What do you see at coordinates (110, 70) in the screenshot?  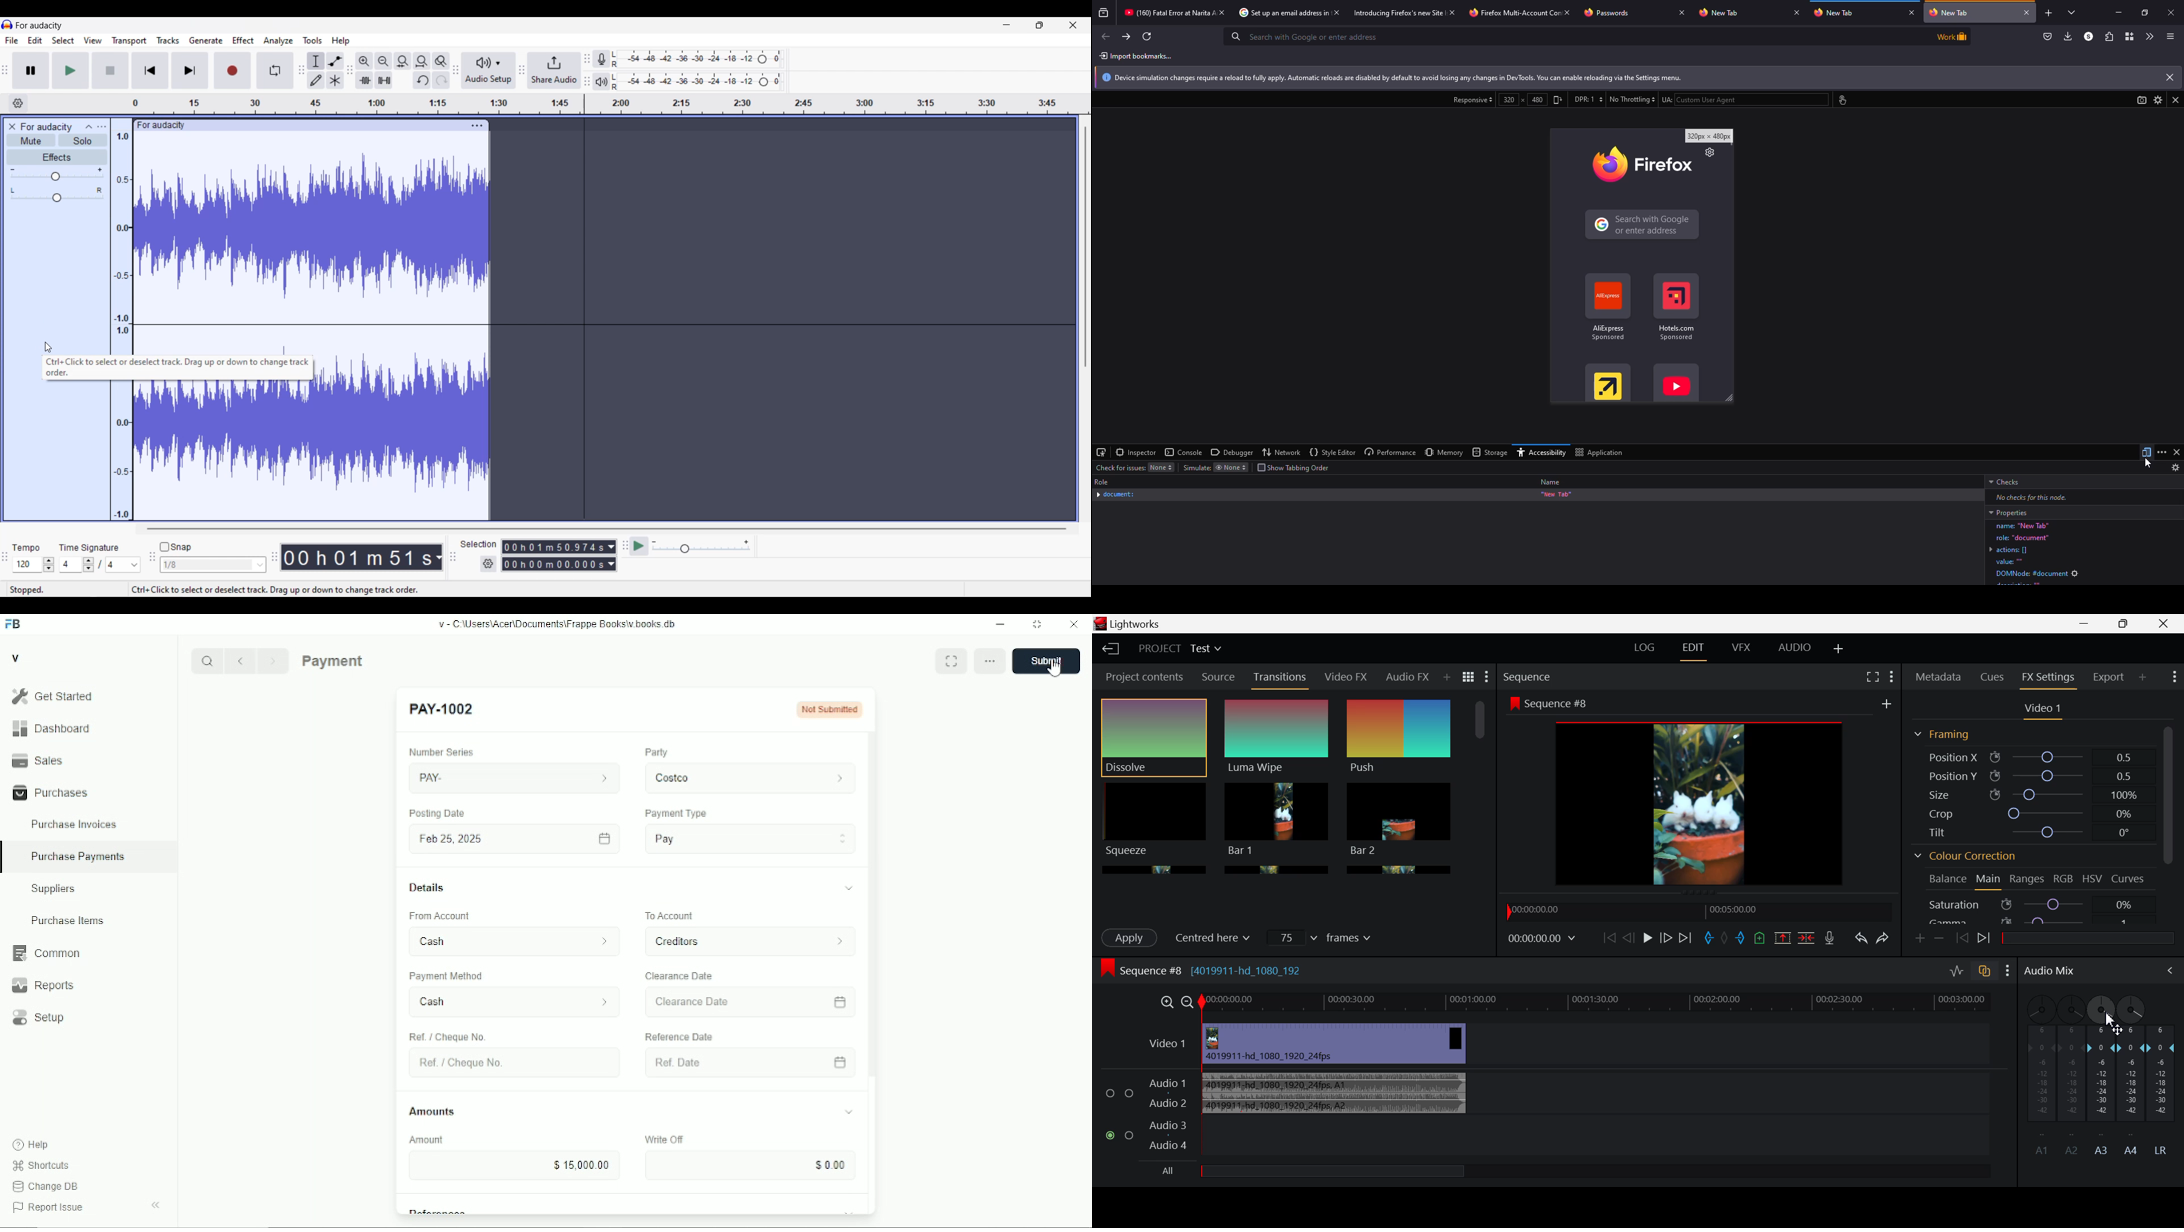 I see `Stop` at bounding box center [110, 70].